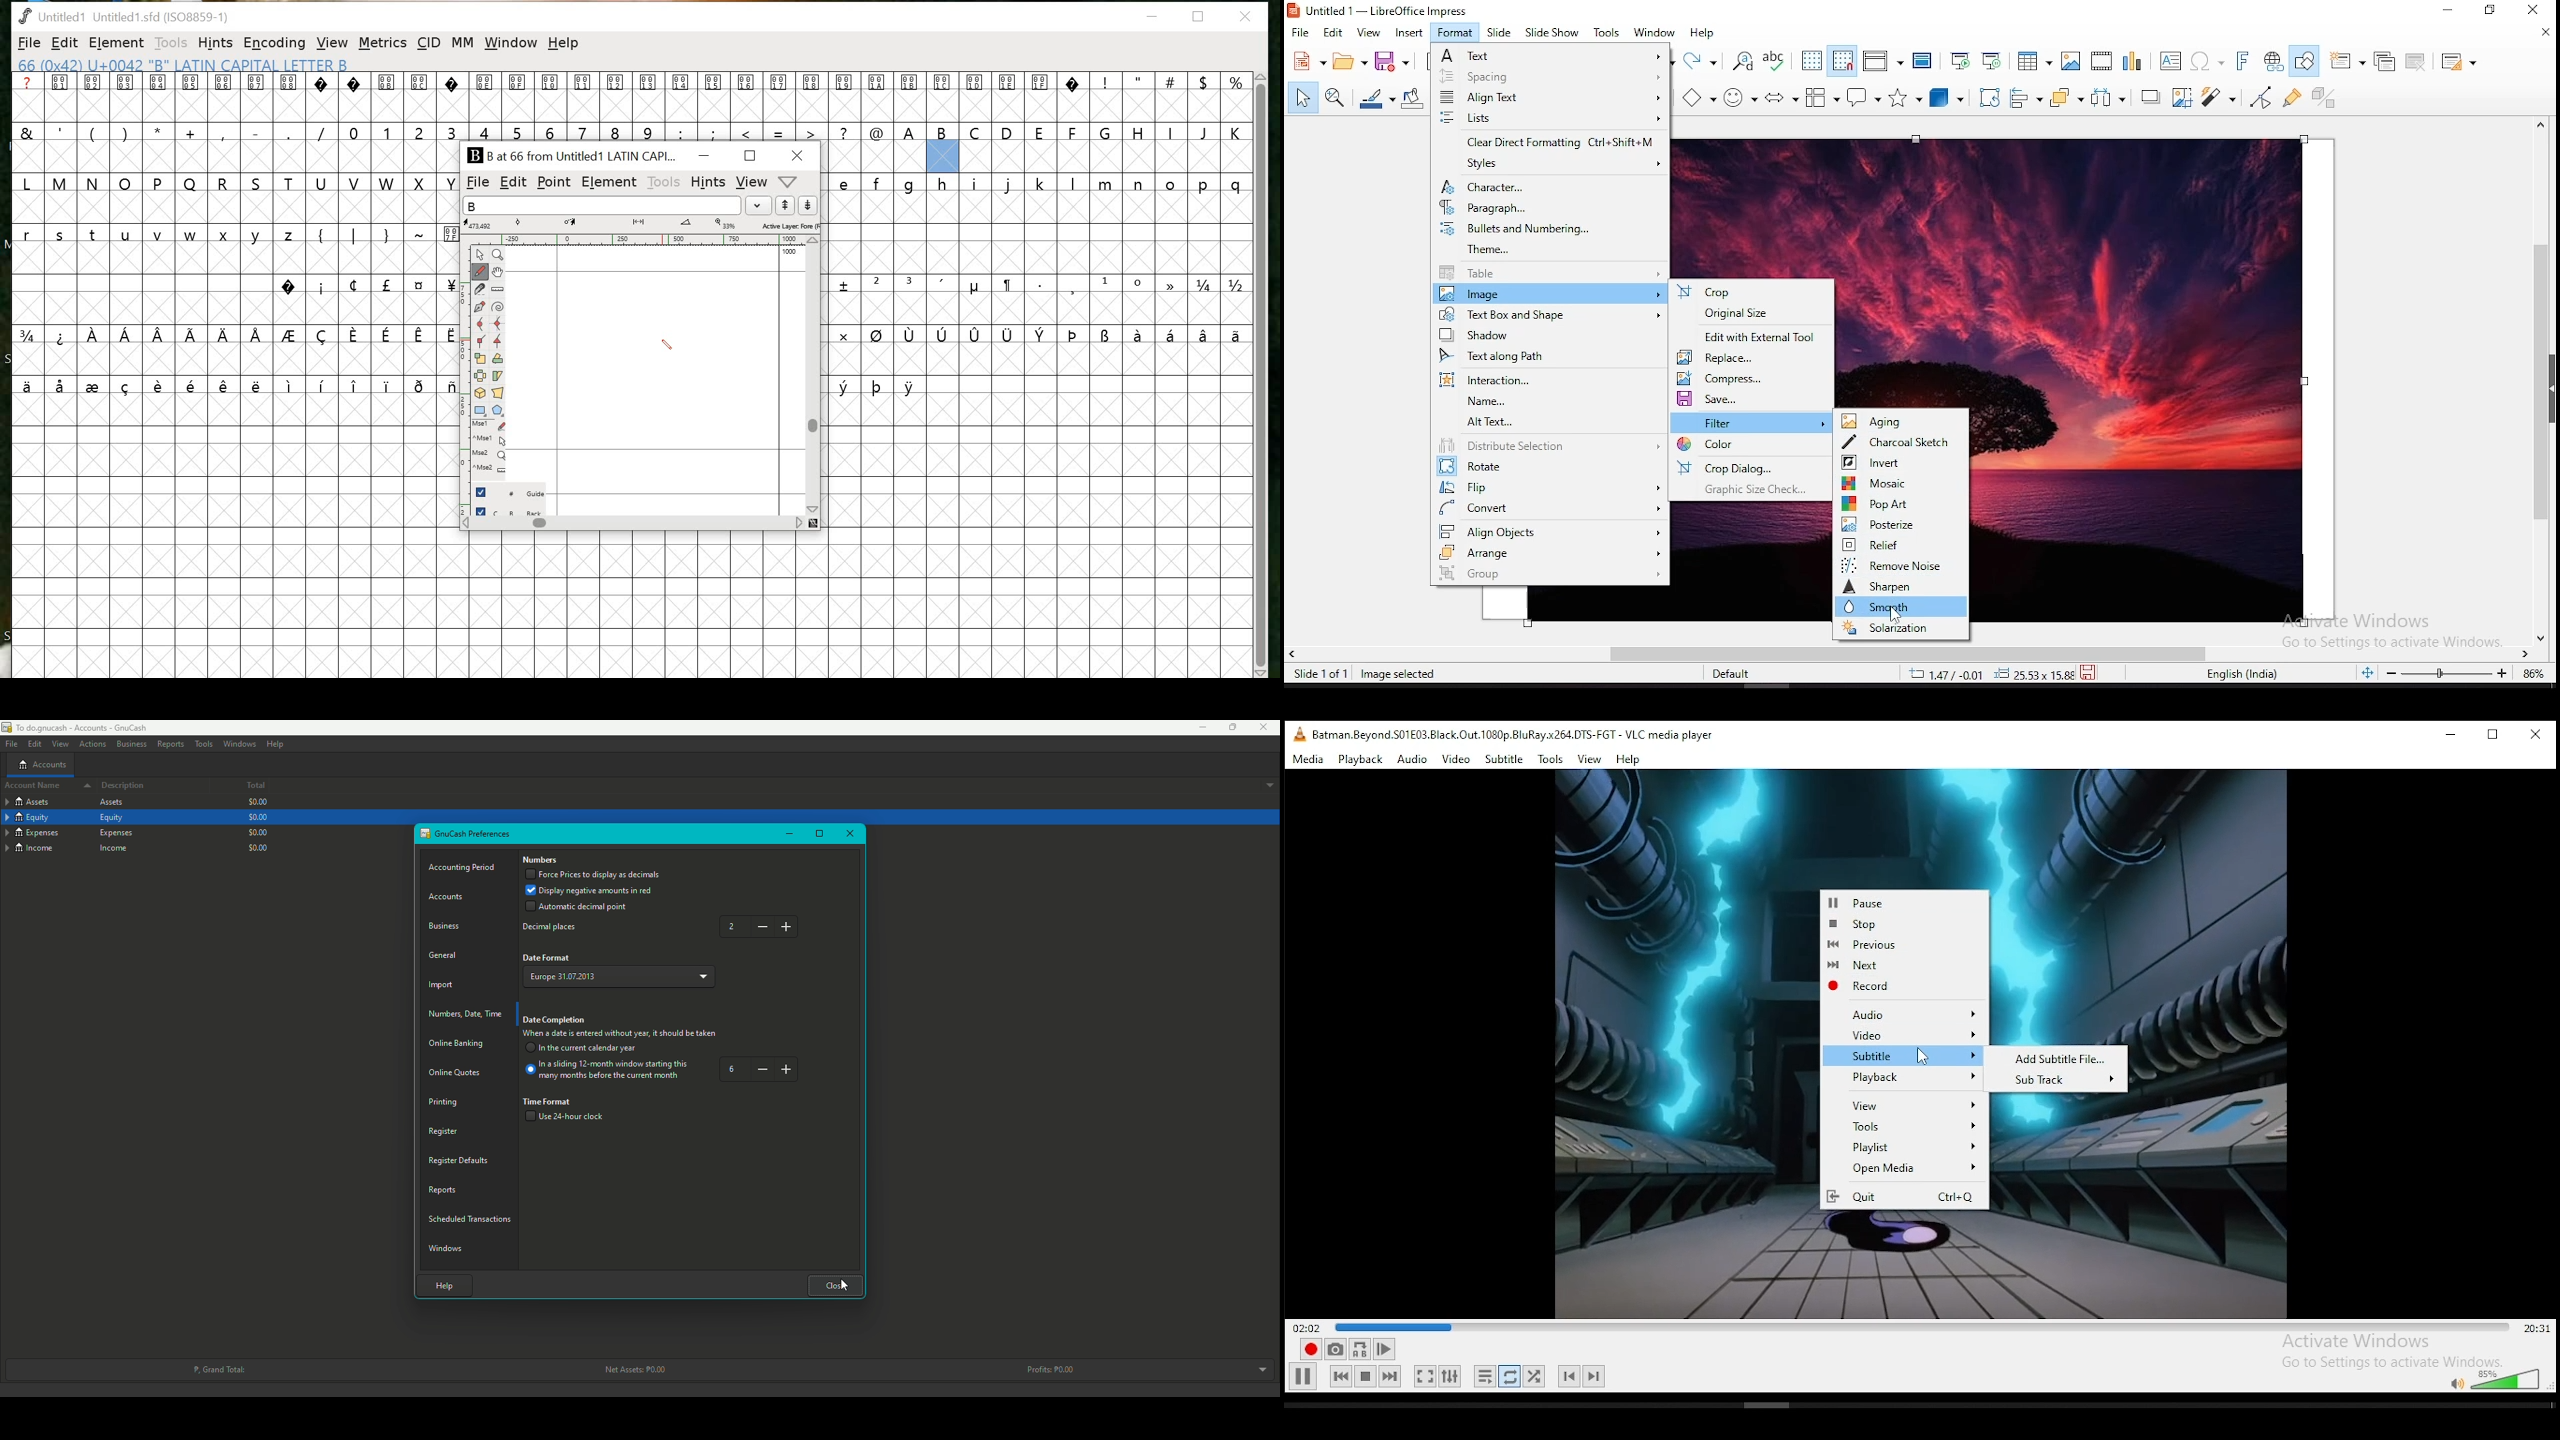  What do you see at coordinates (1369, 33) in the screenshot?
I see `view` at bounding box center [1369, 33].